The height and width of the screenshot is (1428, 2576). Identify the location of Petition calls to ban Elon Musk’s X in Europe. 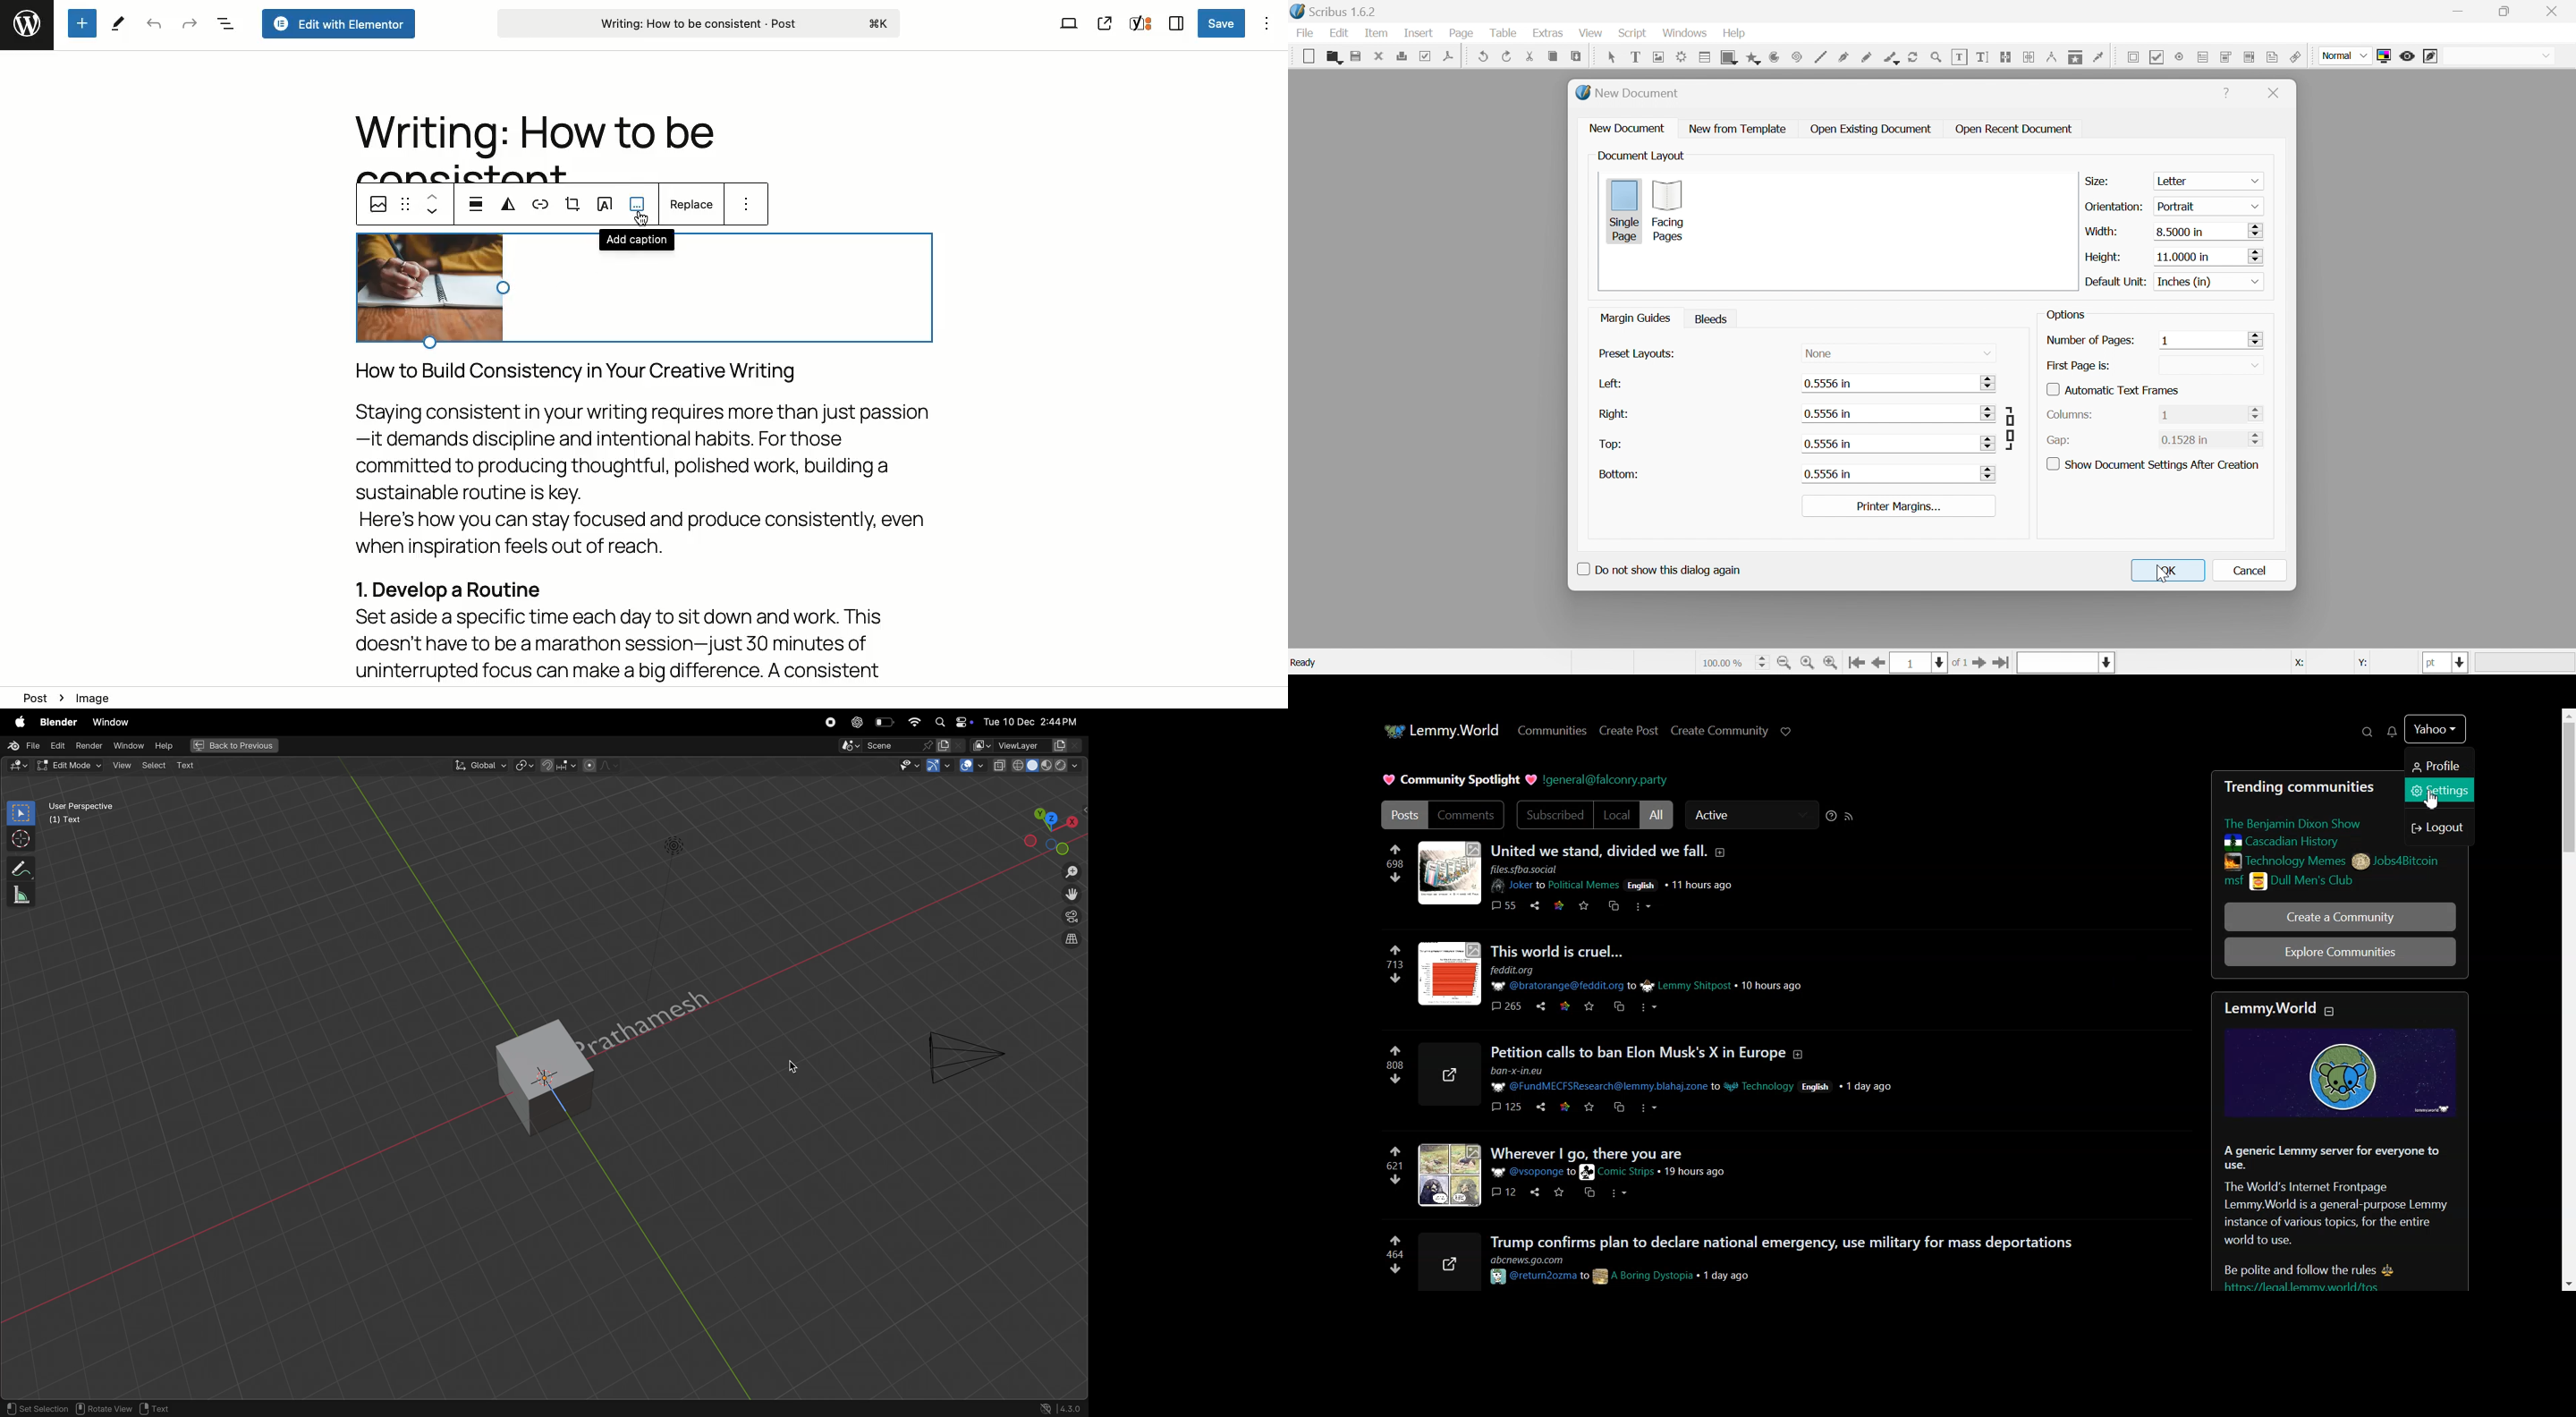
(1640, 1051).